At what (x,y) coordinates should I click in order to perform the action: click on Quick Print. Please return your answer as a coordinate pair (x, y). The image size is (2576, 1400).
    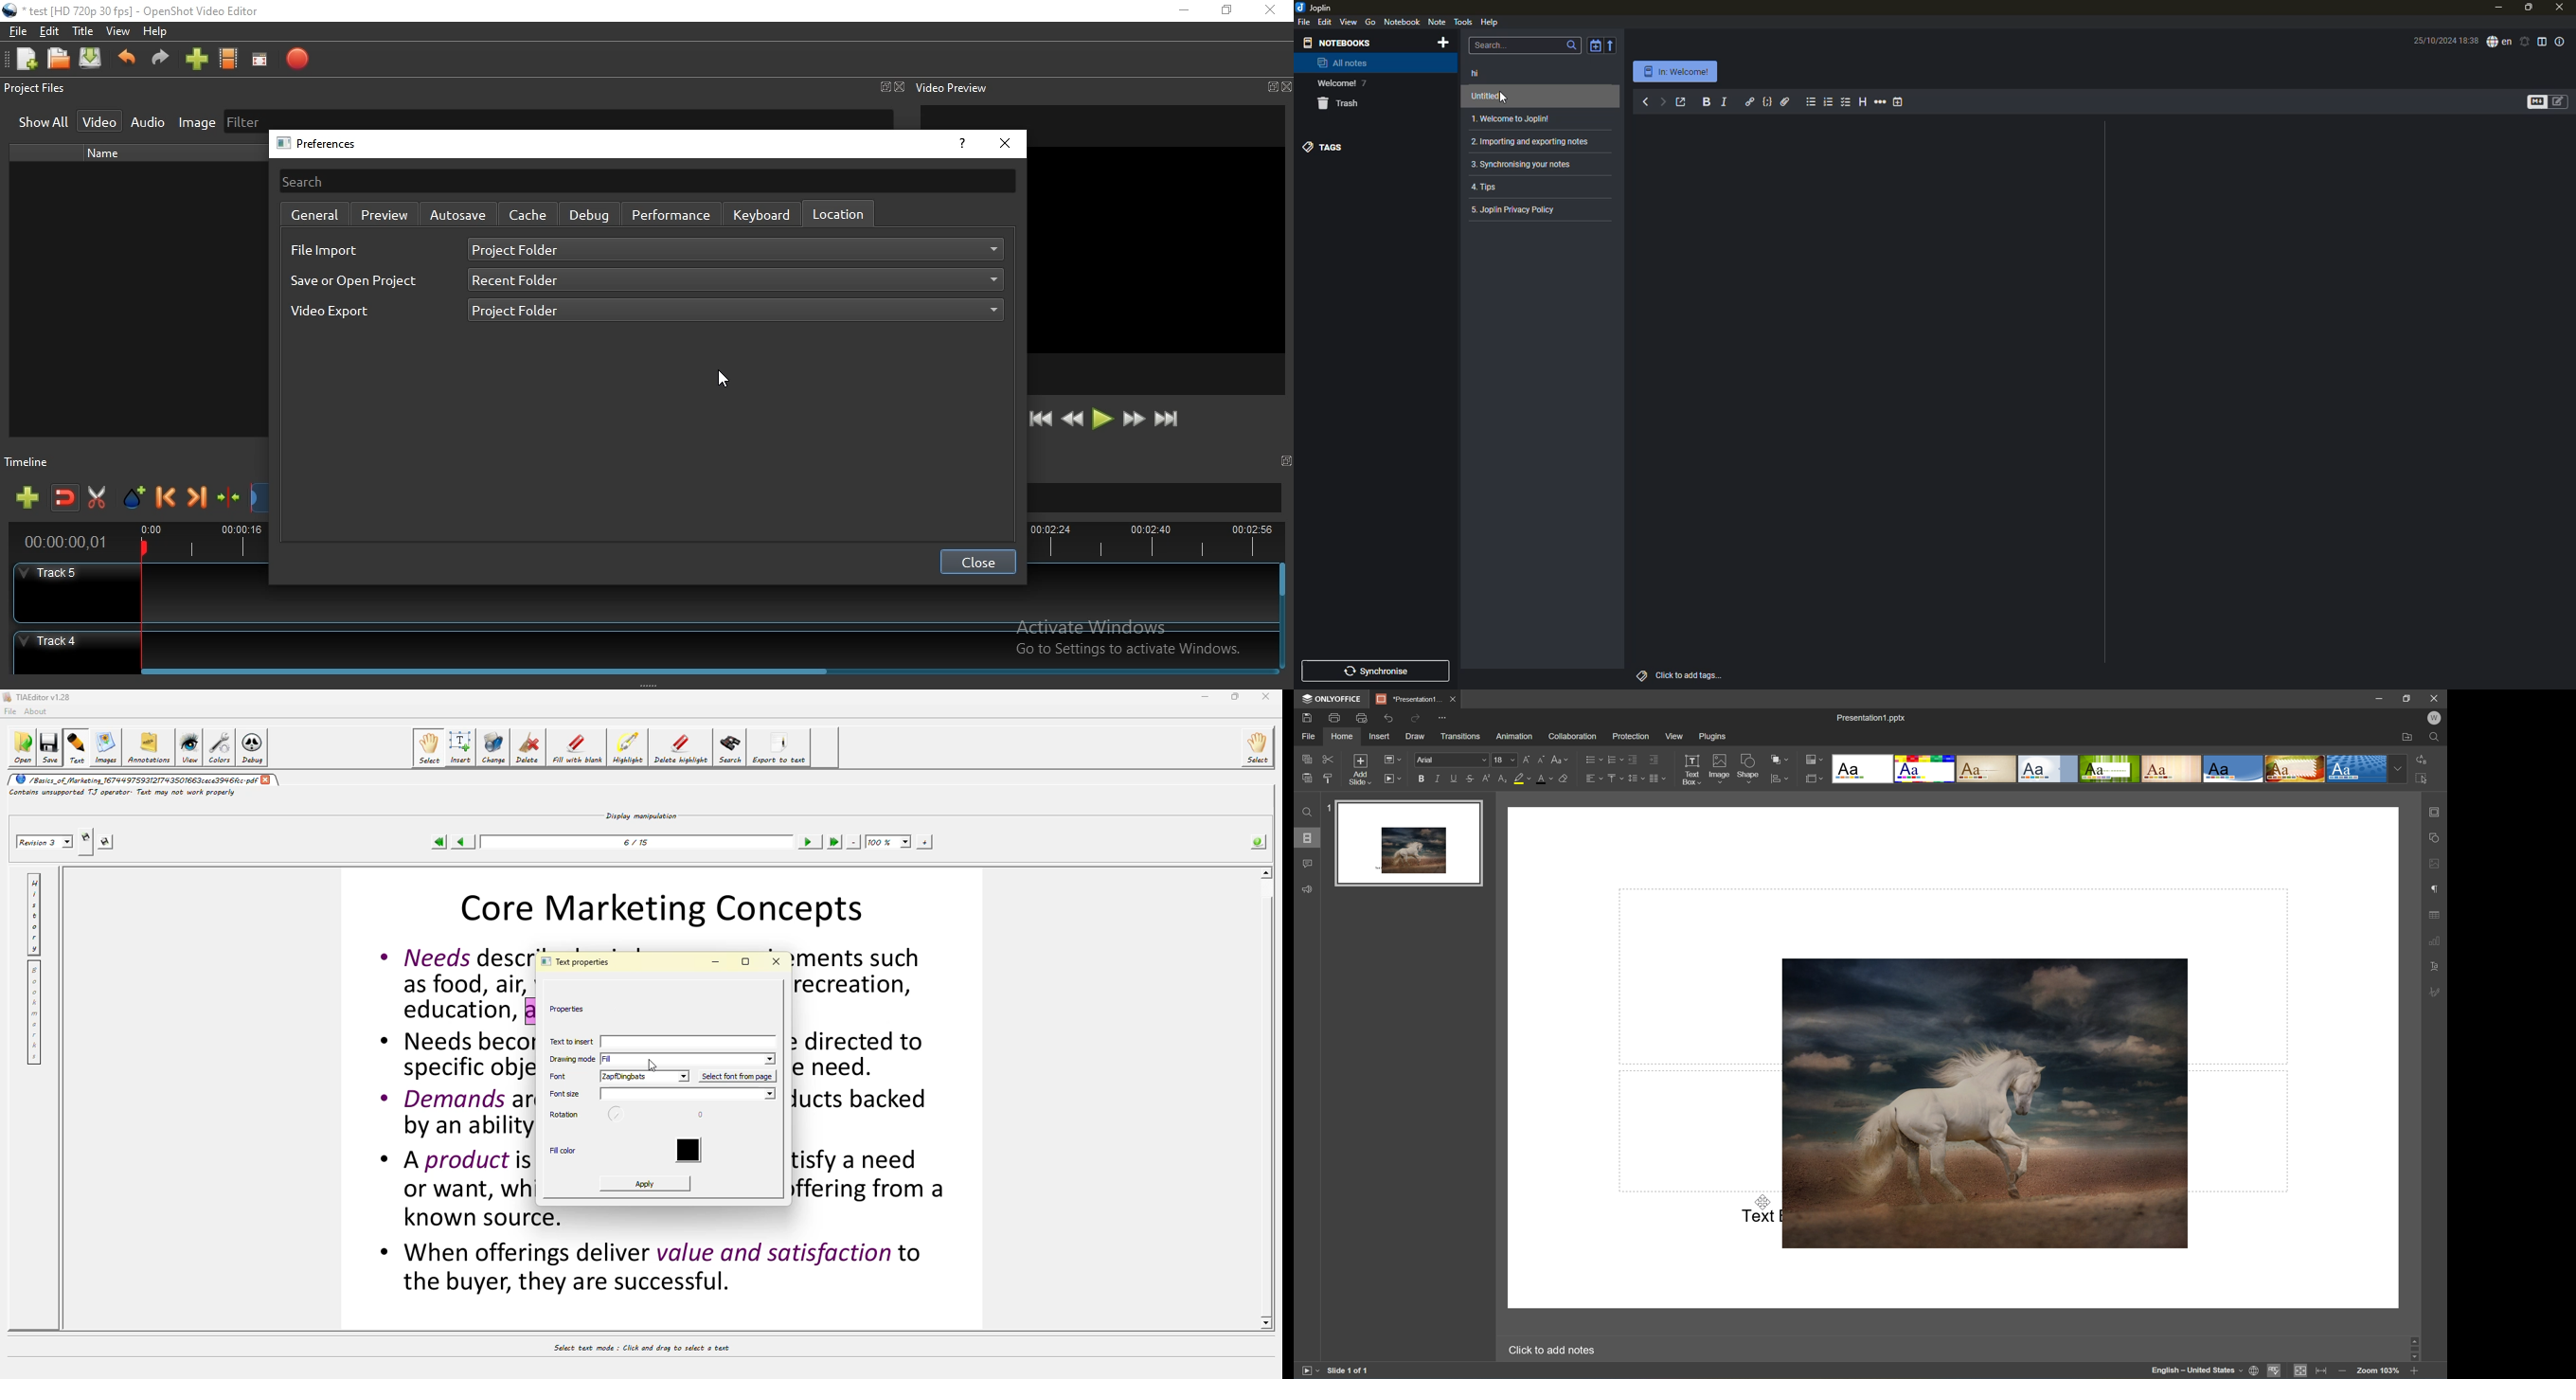
    Looking at the image, I should click on (1364, 717).